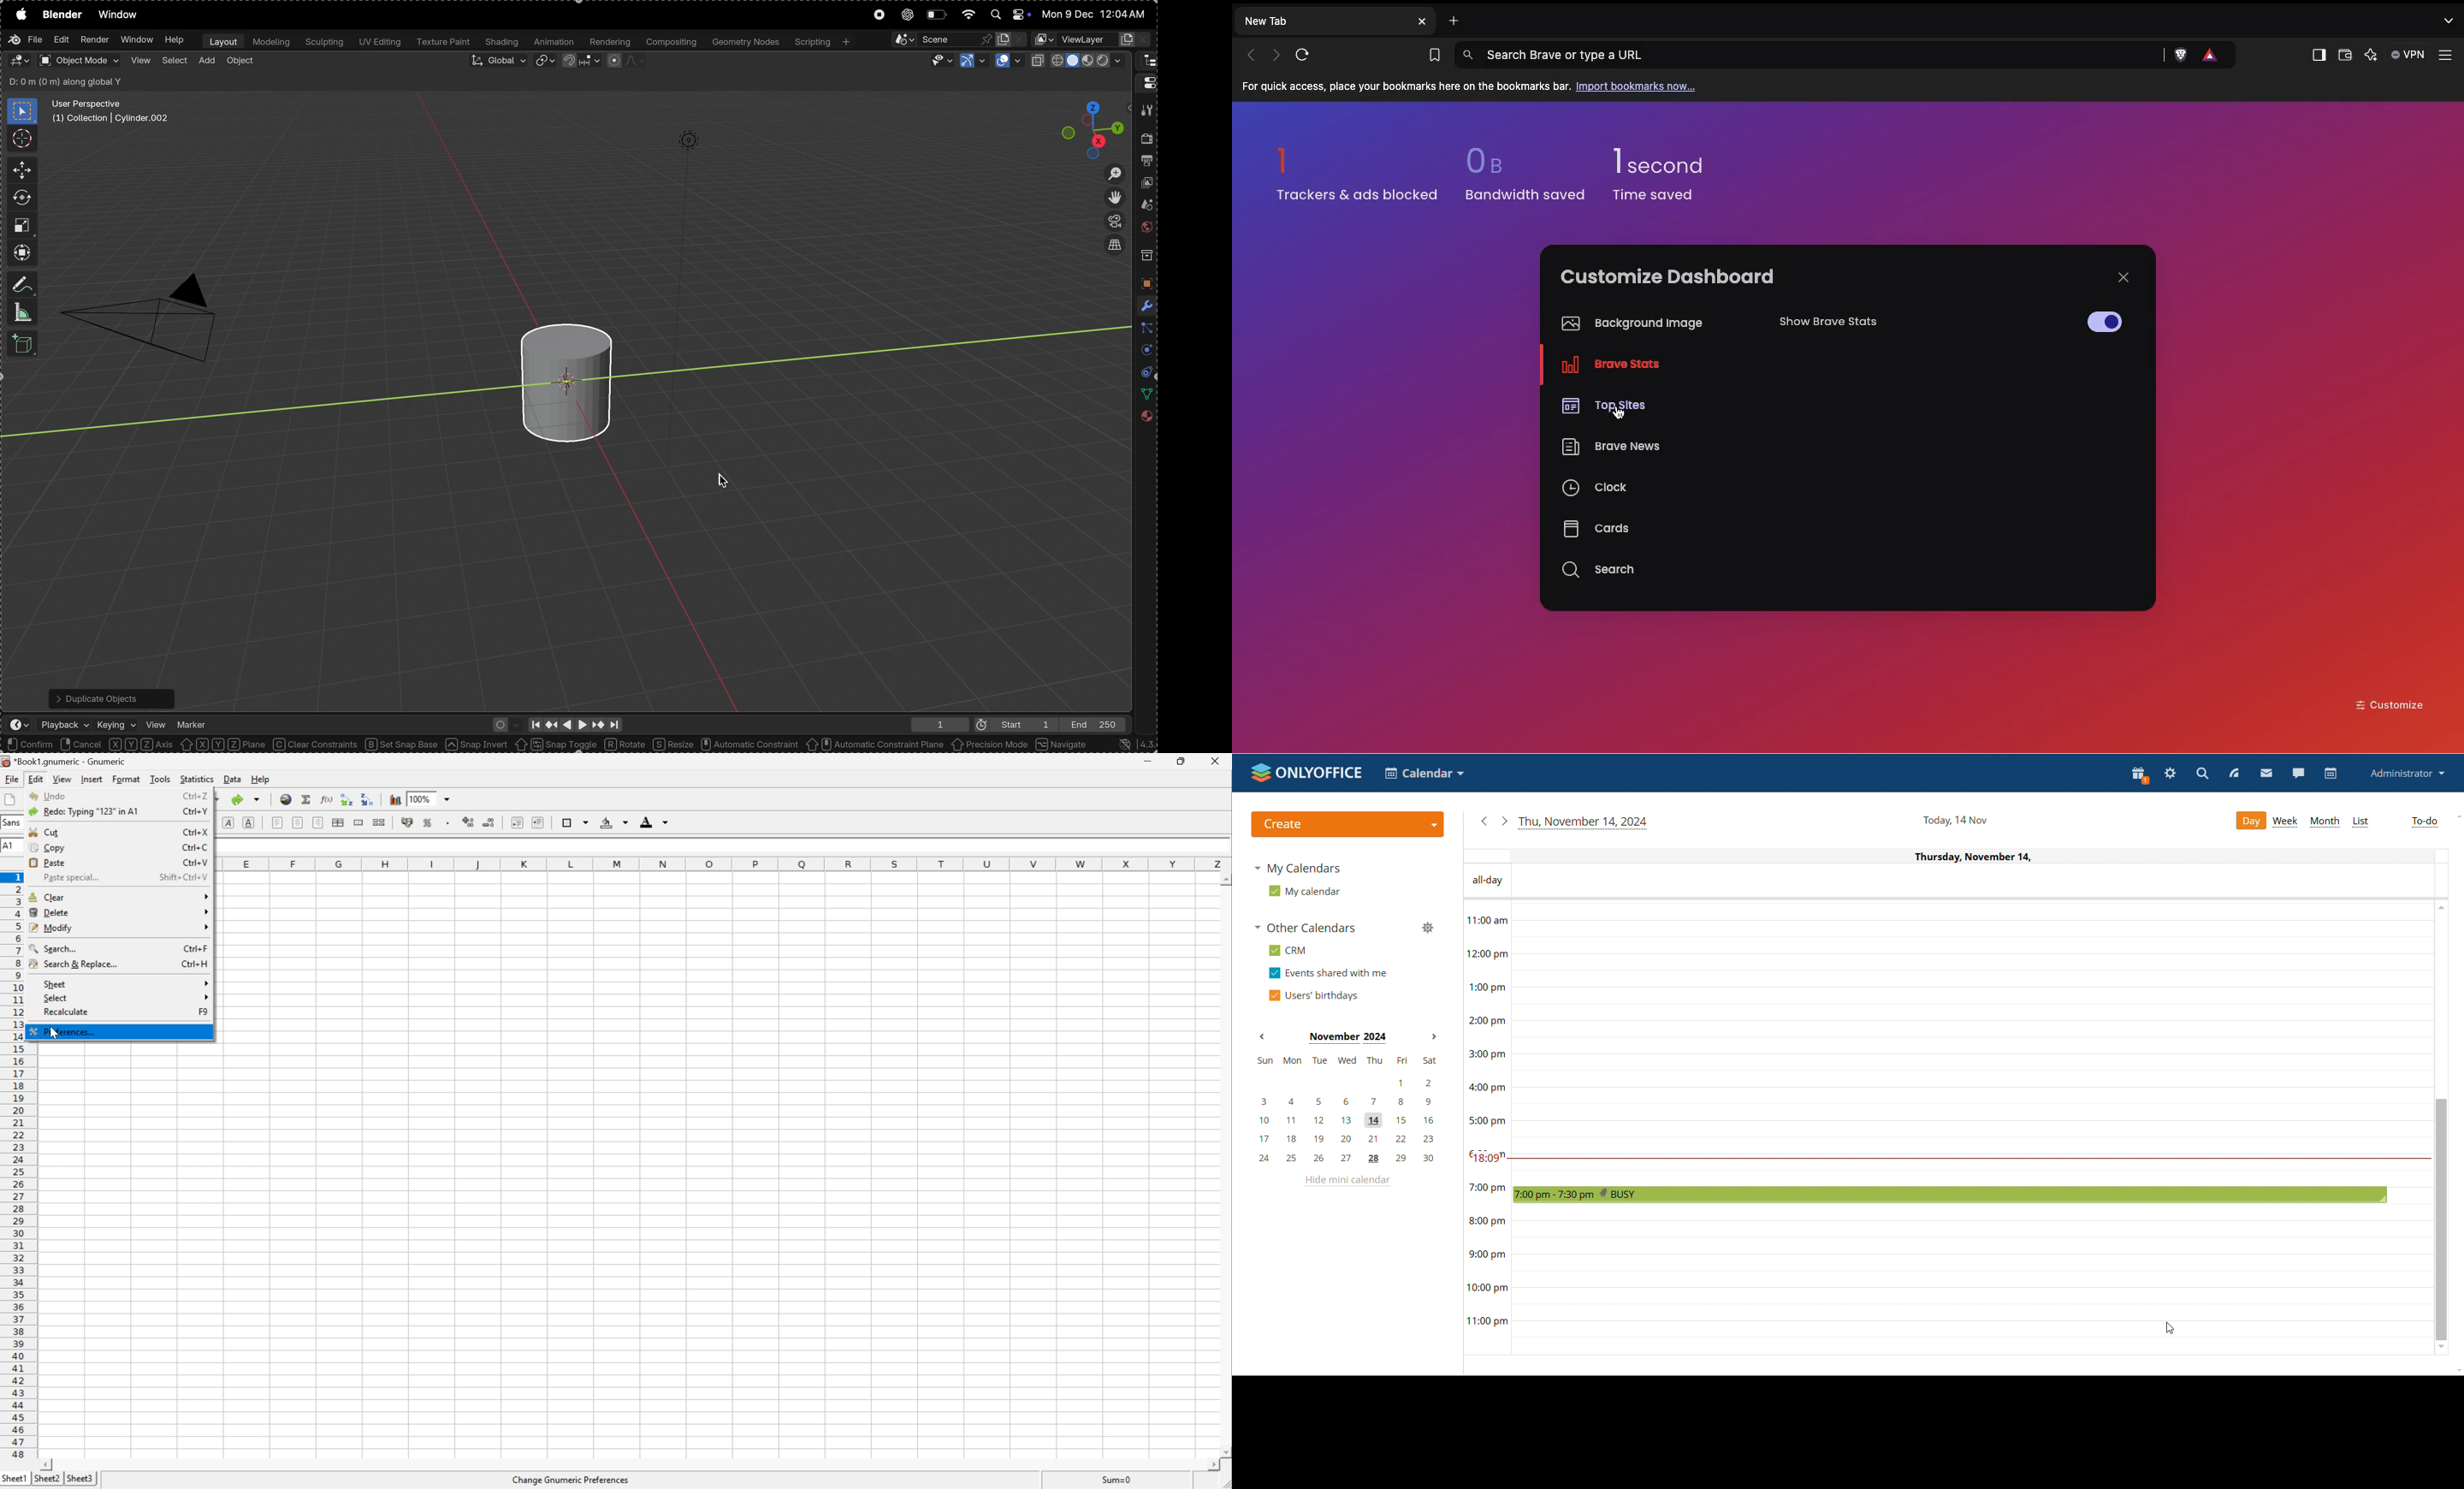  What do you see at coordinates (575, 1481) in the screenshot?
I see `change gnumeric preferences` at bounding box center [575, 1481].